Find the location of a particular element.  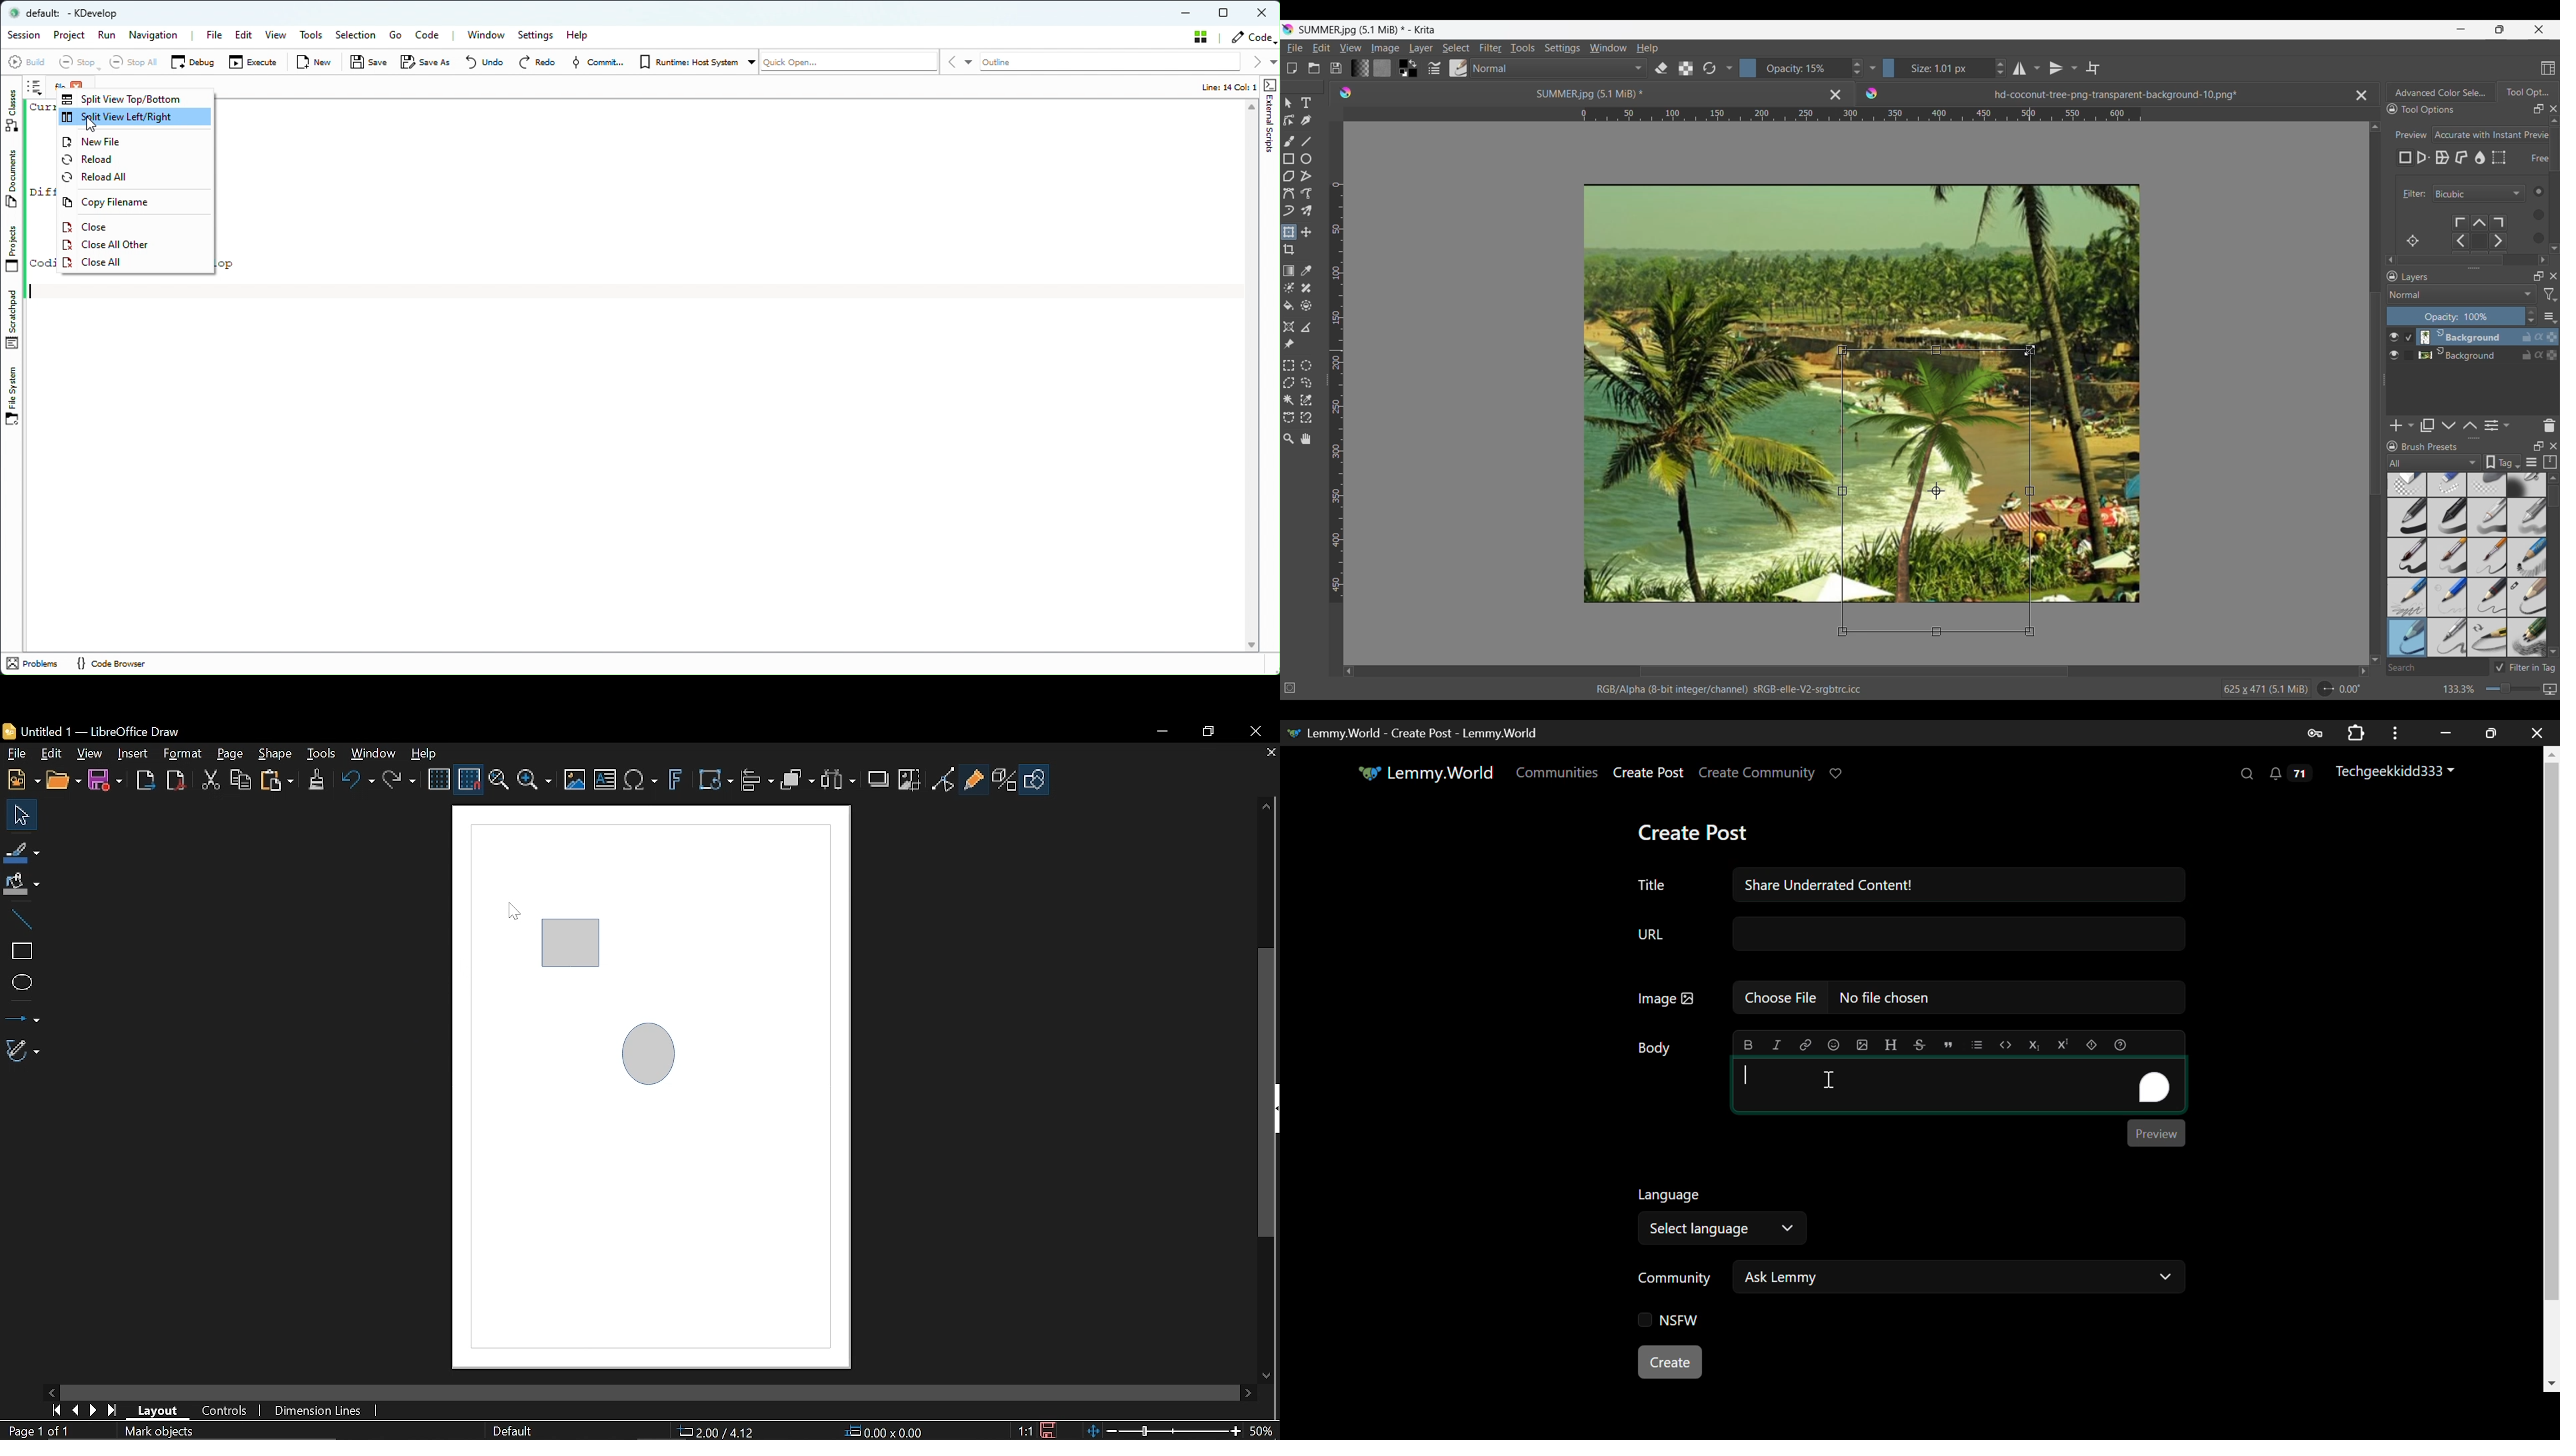

Zoom tool is located at coordinates (1289, 439).